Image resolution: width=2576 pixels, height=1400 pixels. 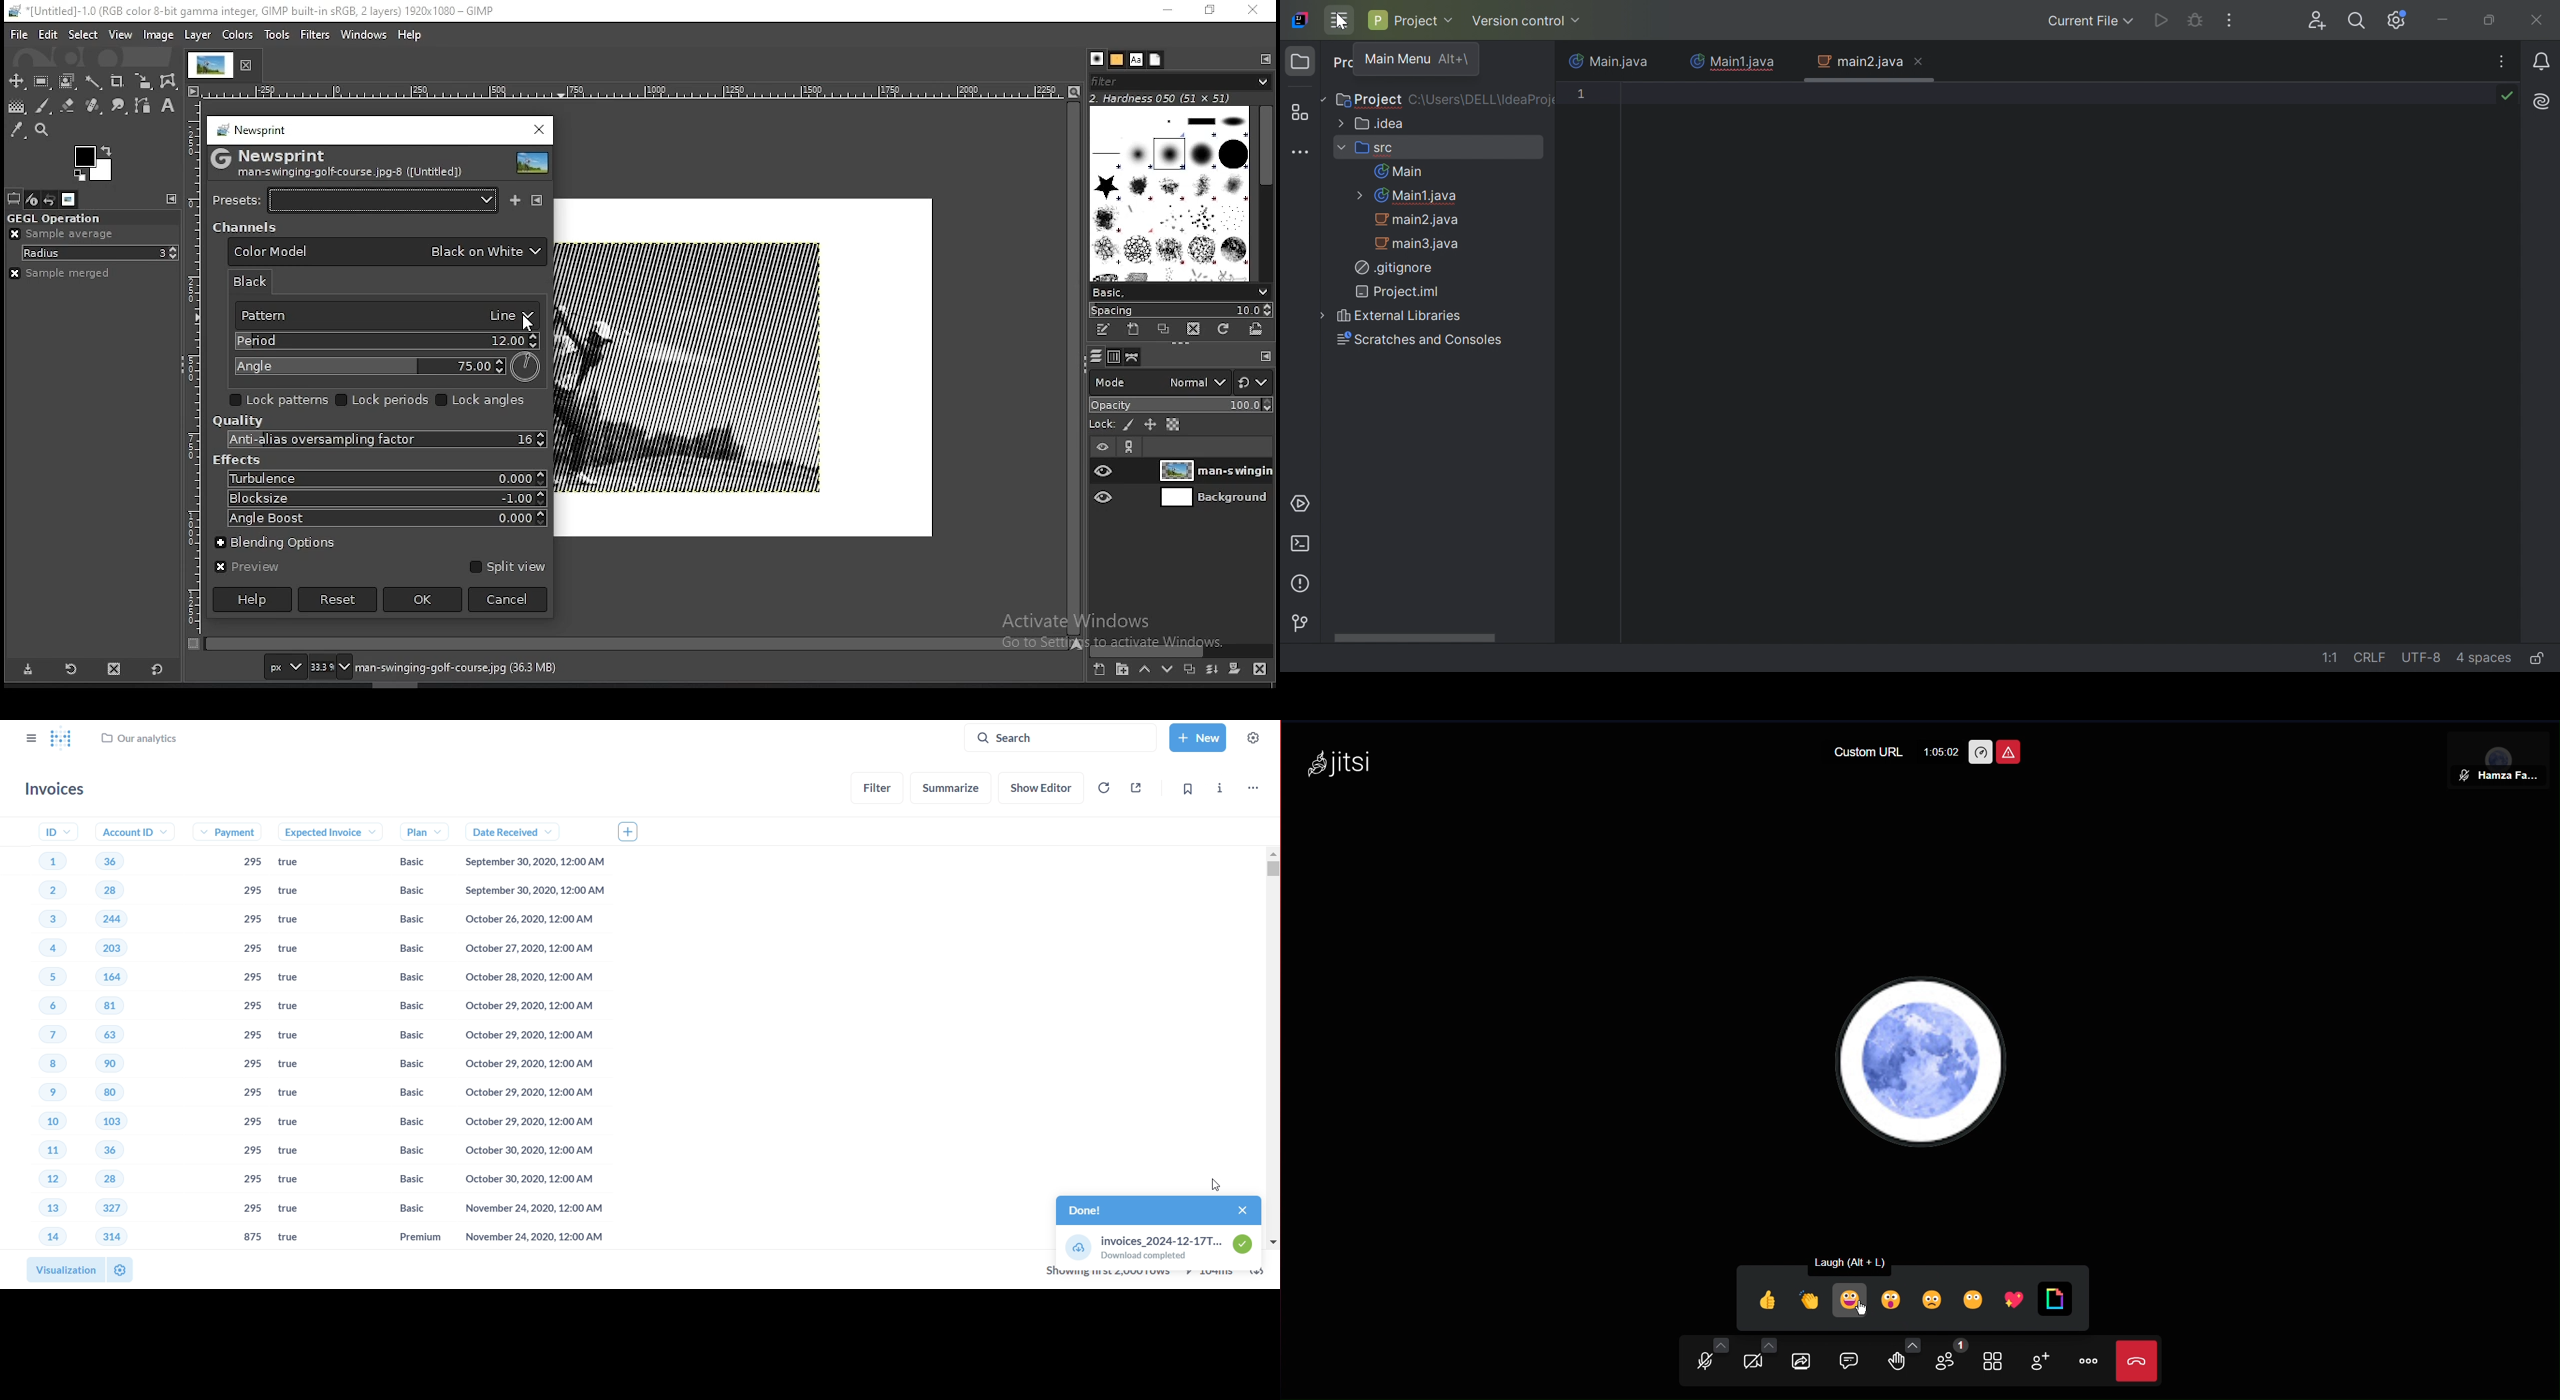 What do you see at coordinates (382, 317) in the screenshot?
I see `patern` at bounding box center [382, 317].